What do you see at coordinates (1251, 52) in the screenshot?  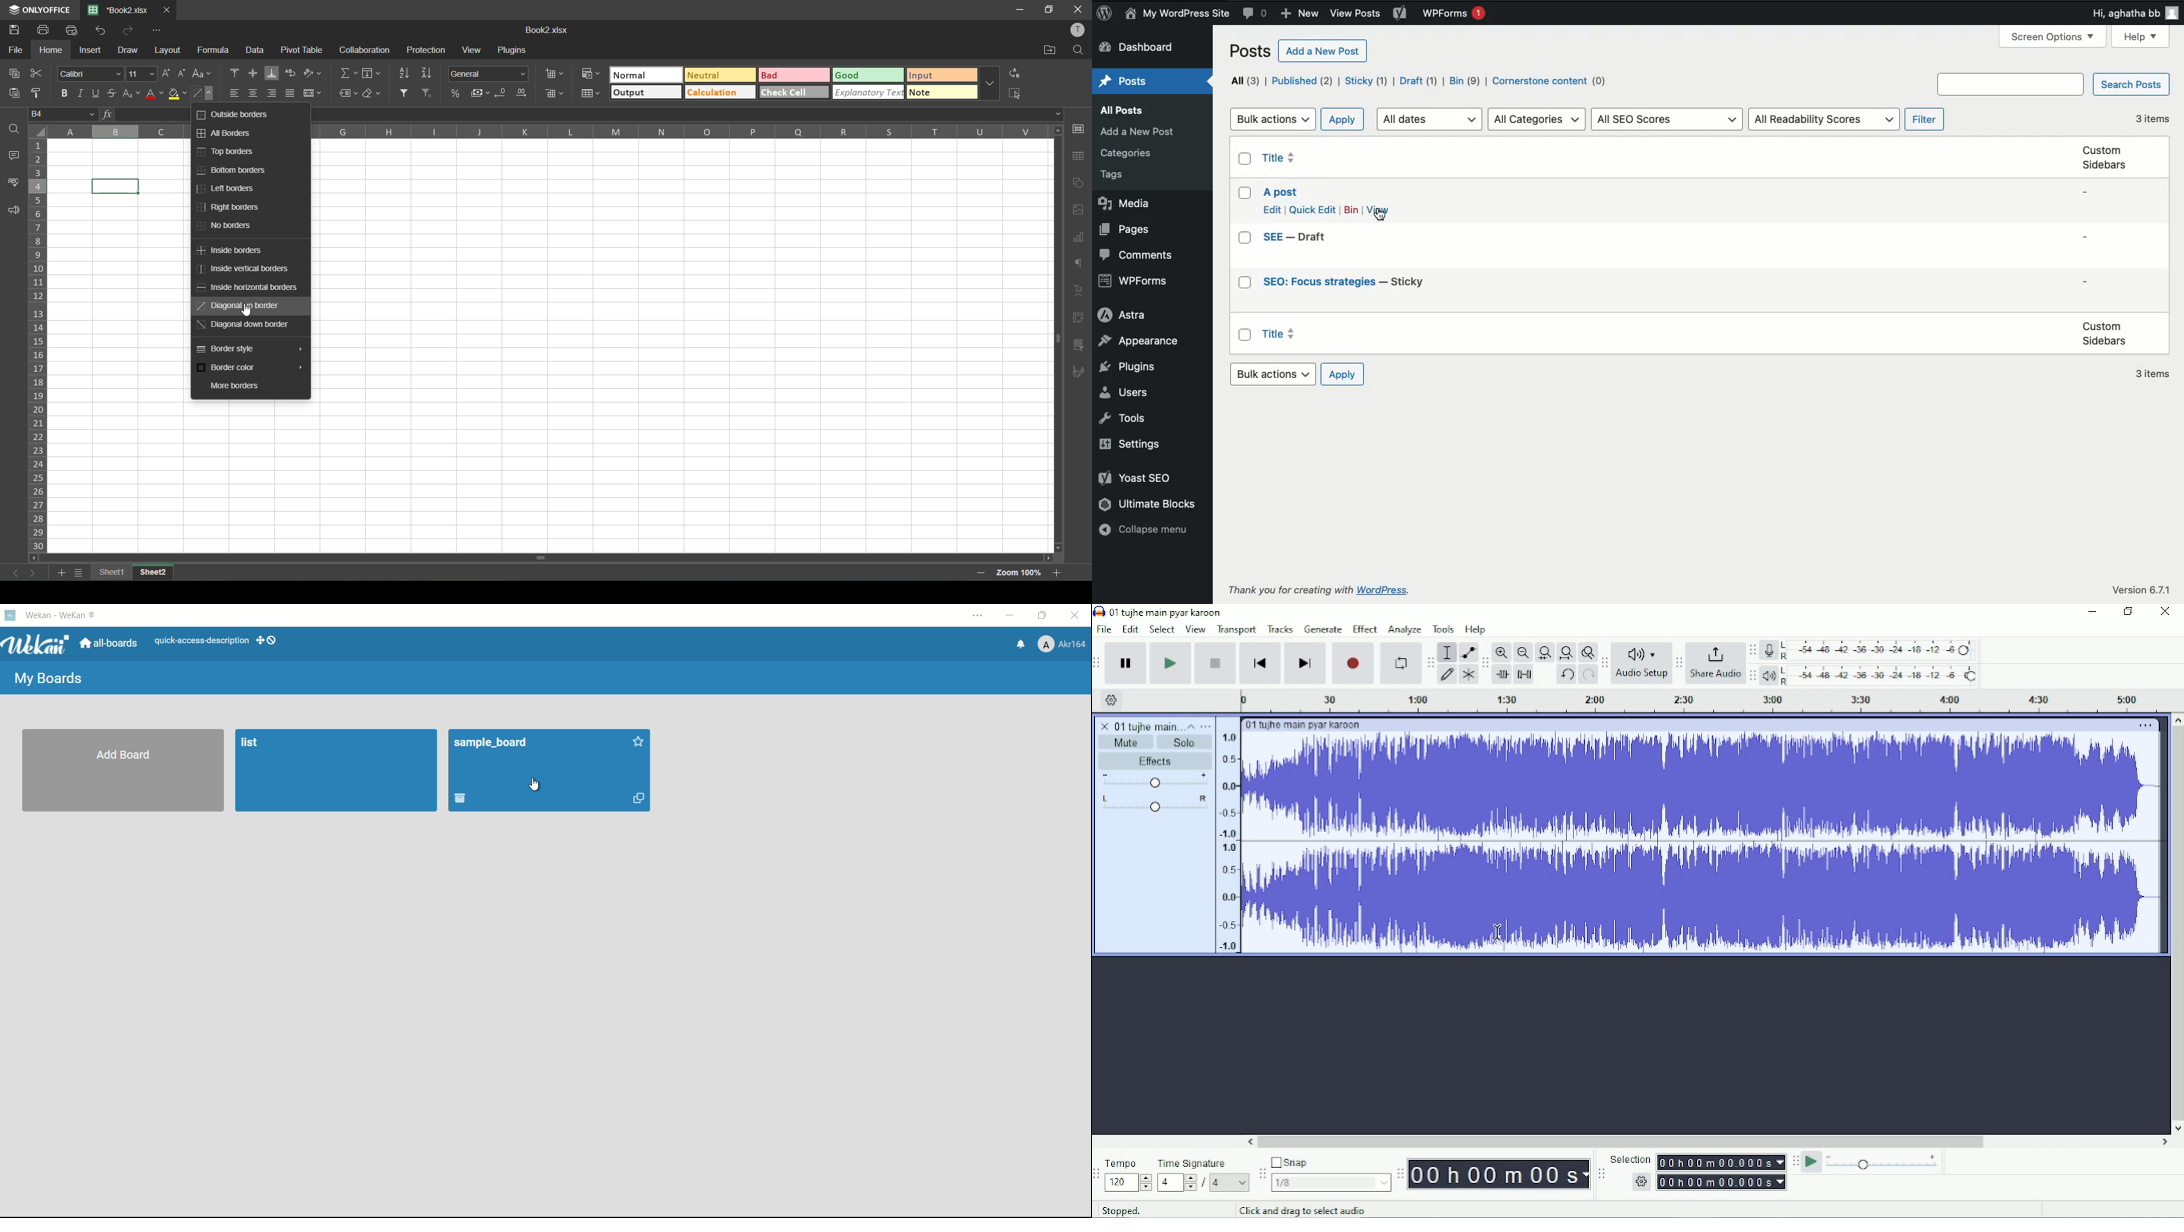 I see `Posts` at bounding box center [1251, 52].